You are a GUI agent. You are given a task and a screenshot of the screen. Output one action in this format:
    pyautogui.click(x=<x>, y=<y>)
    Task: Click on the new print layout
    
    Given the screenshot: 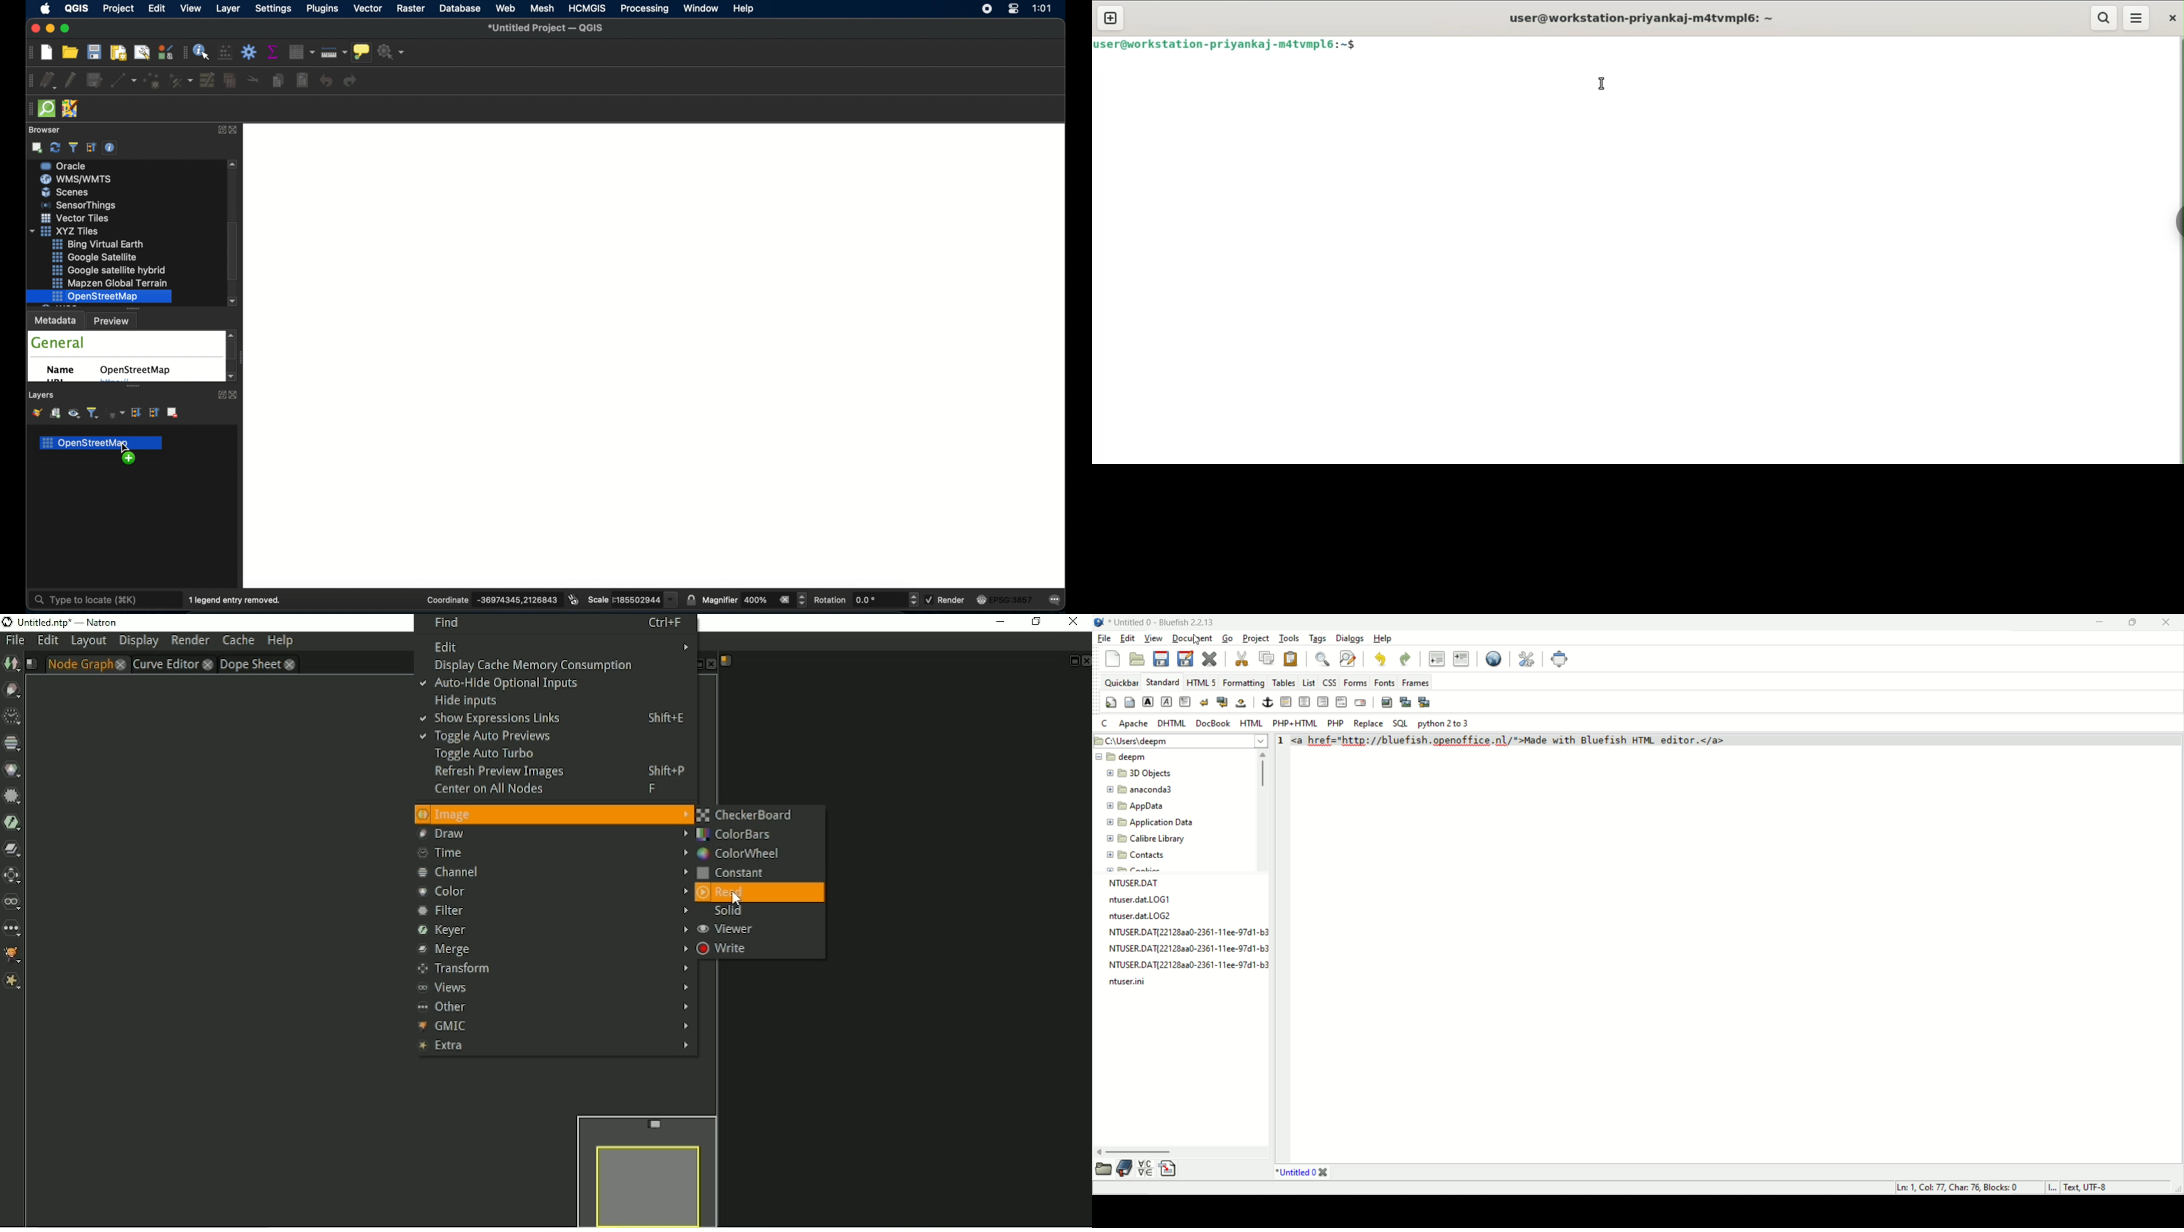 What is the action you would take?
    pyautogui.click(x=119, y=53)
    